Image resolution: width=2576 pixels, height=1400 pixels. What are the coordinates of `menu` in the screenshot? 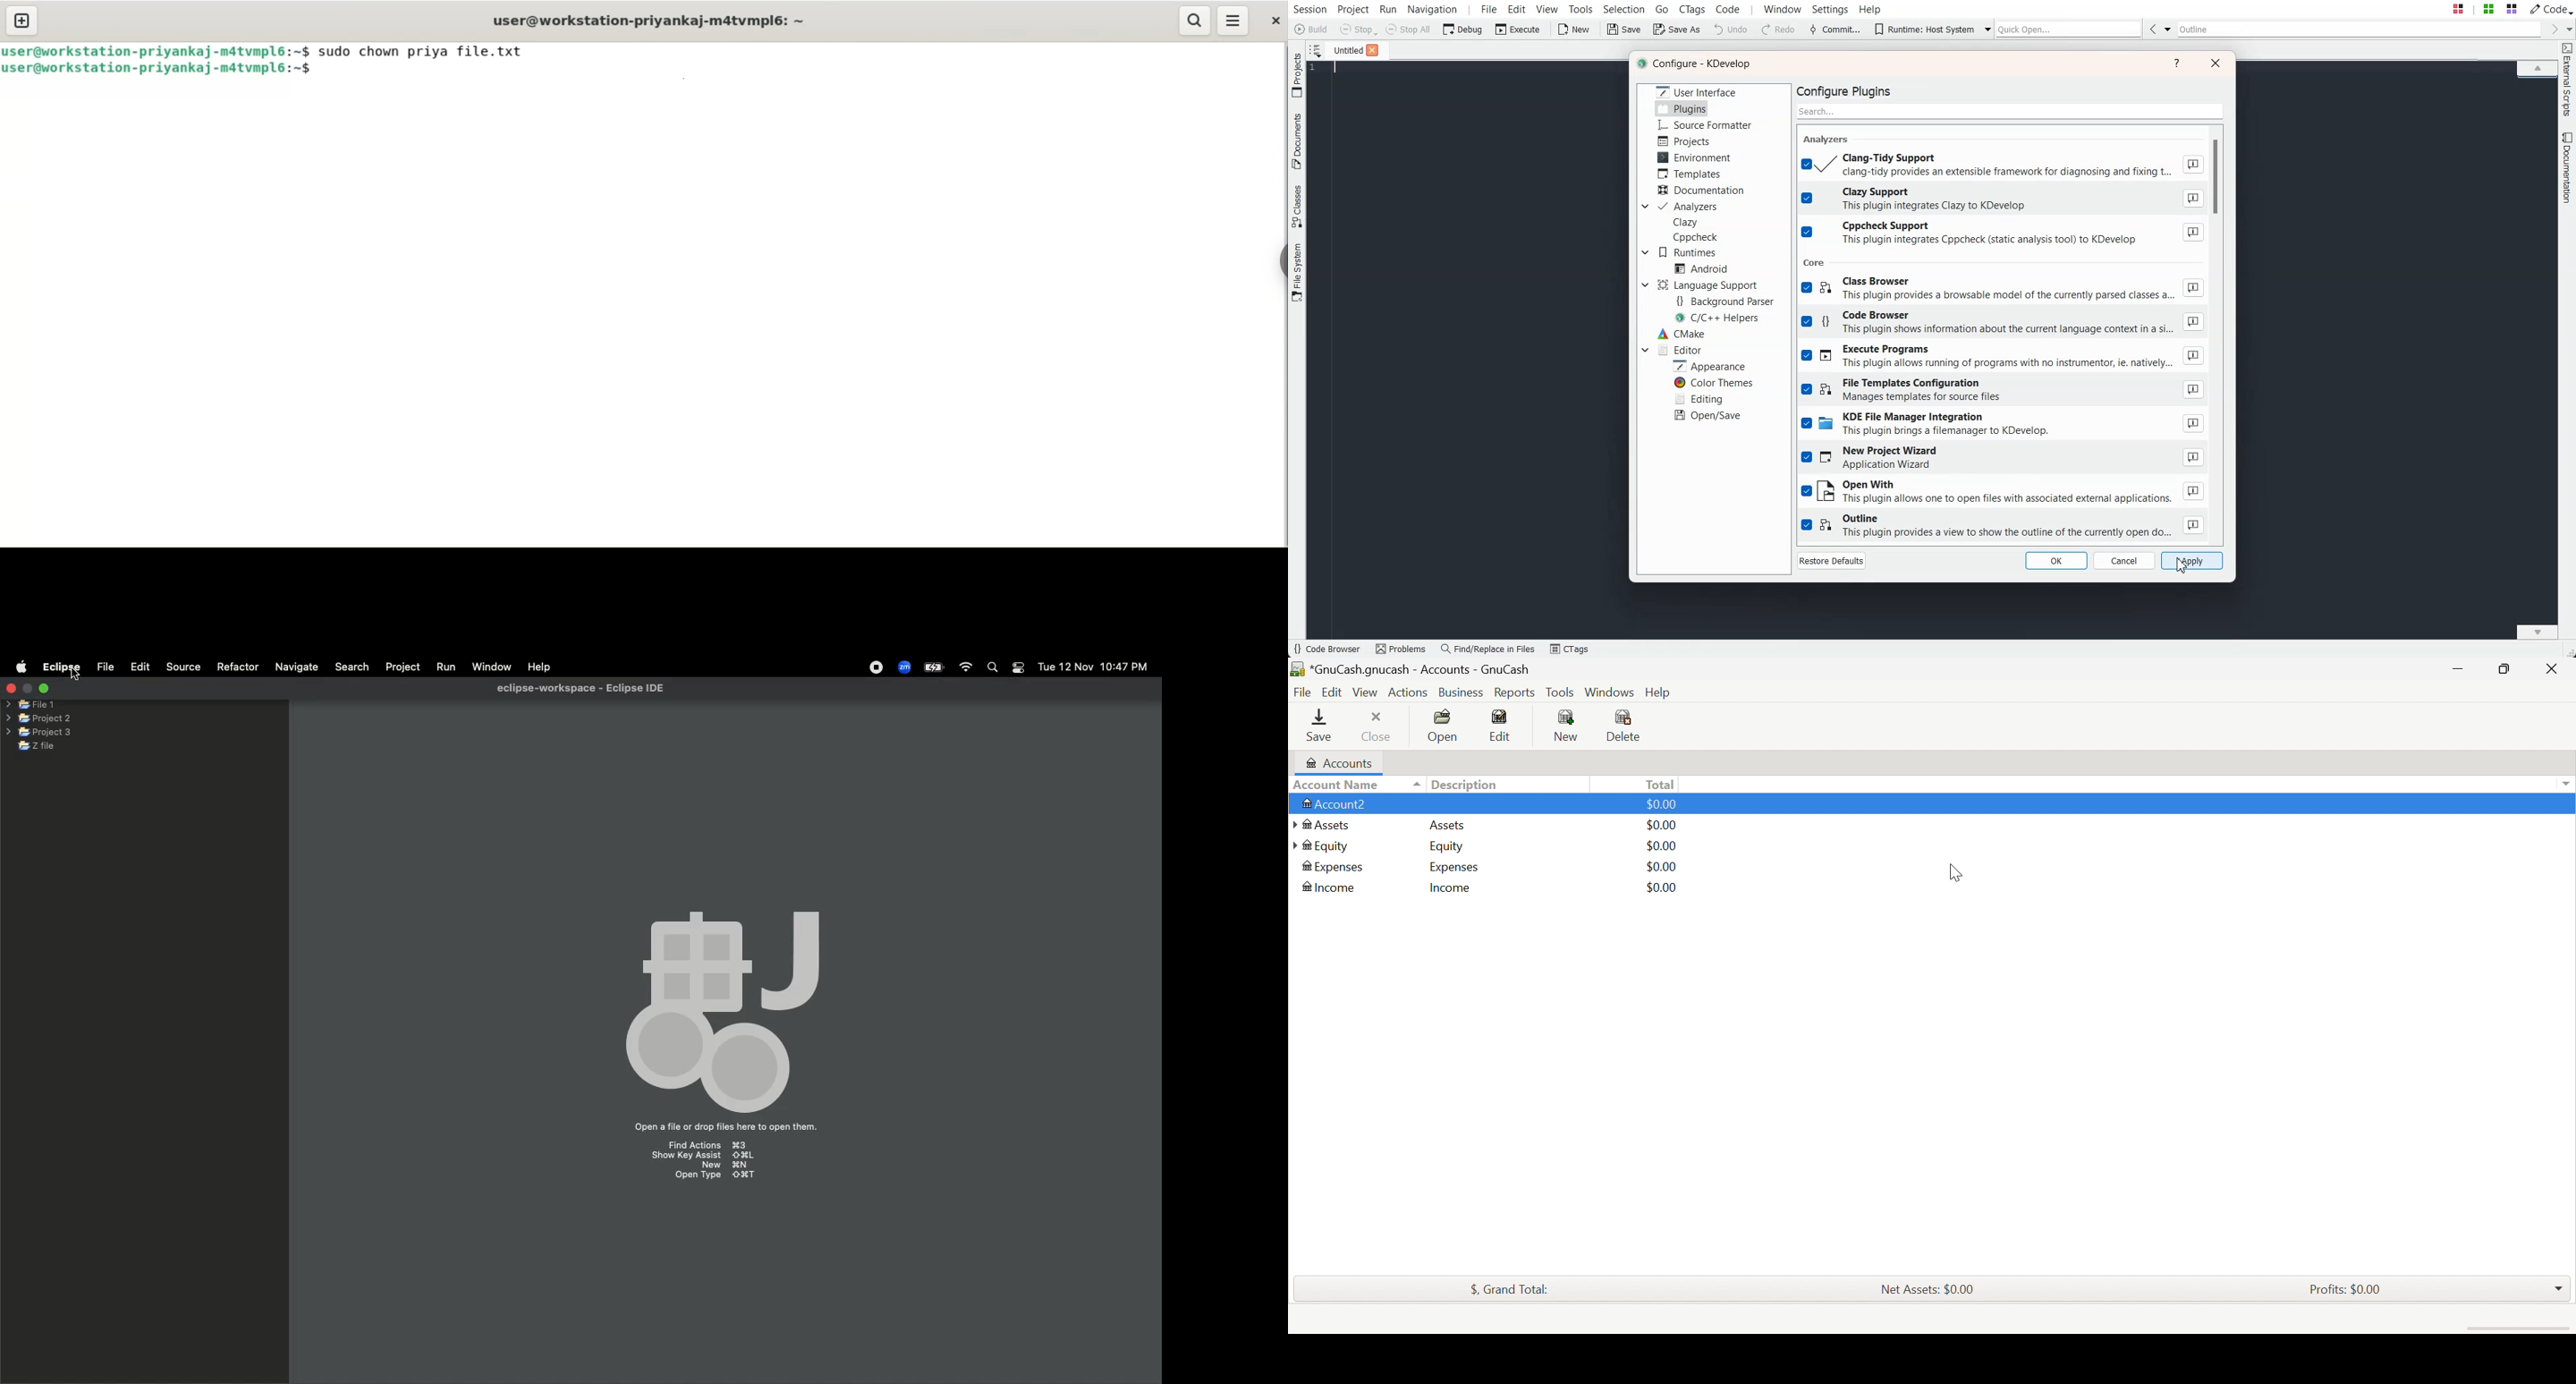 It's located at (1234, 21).